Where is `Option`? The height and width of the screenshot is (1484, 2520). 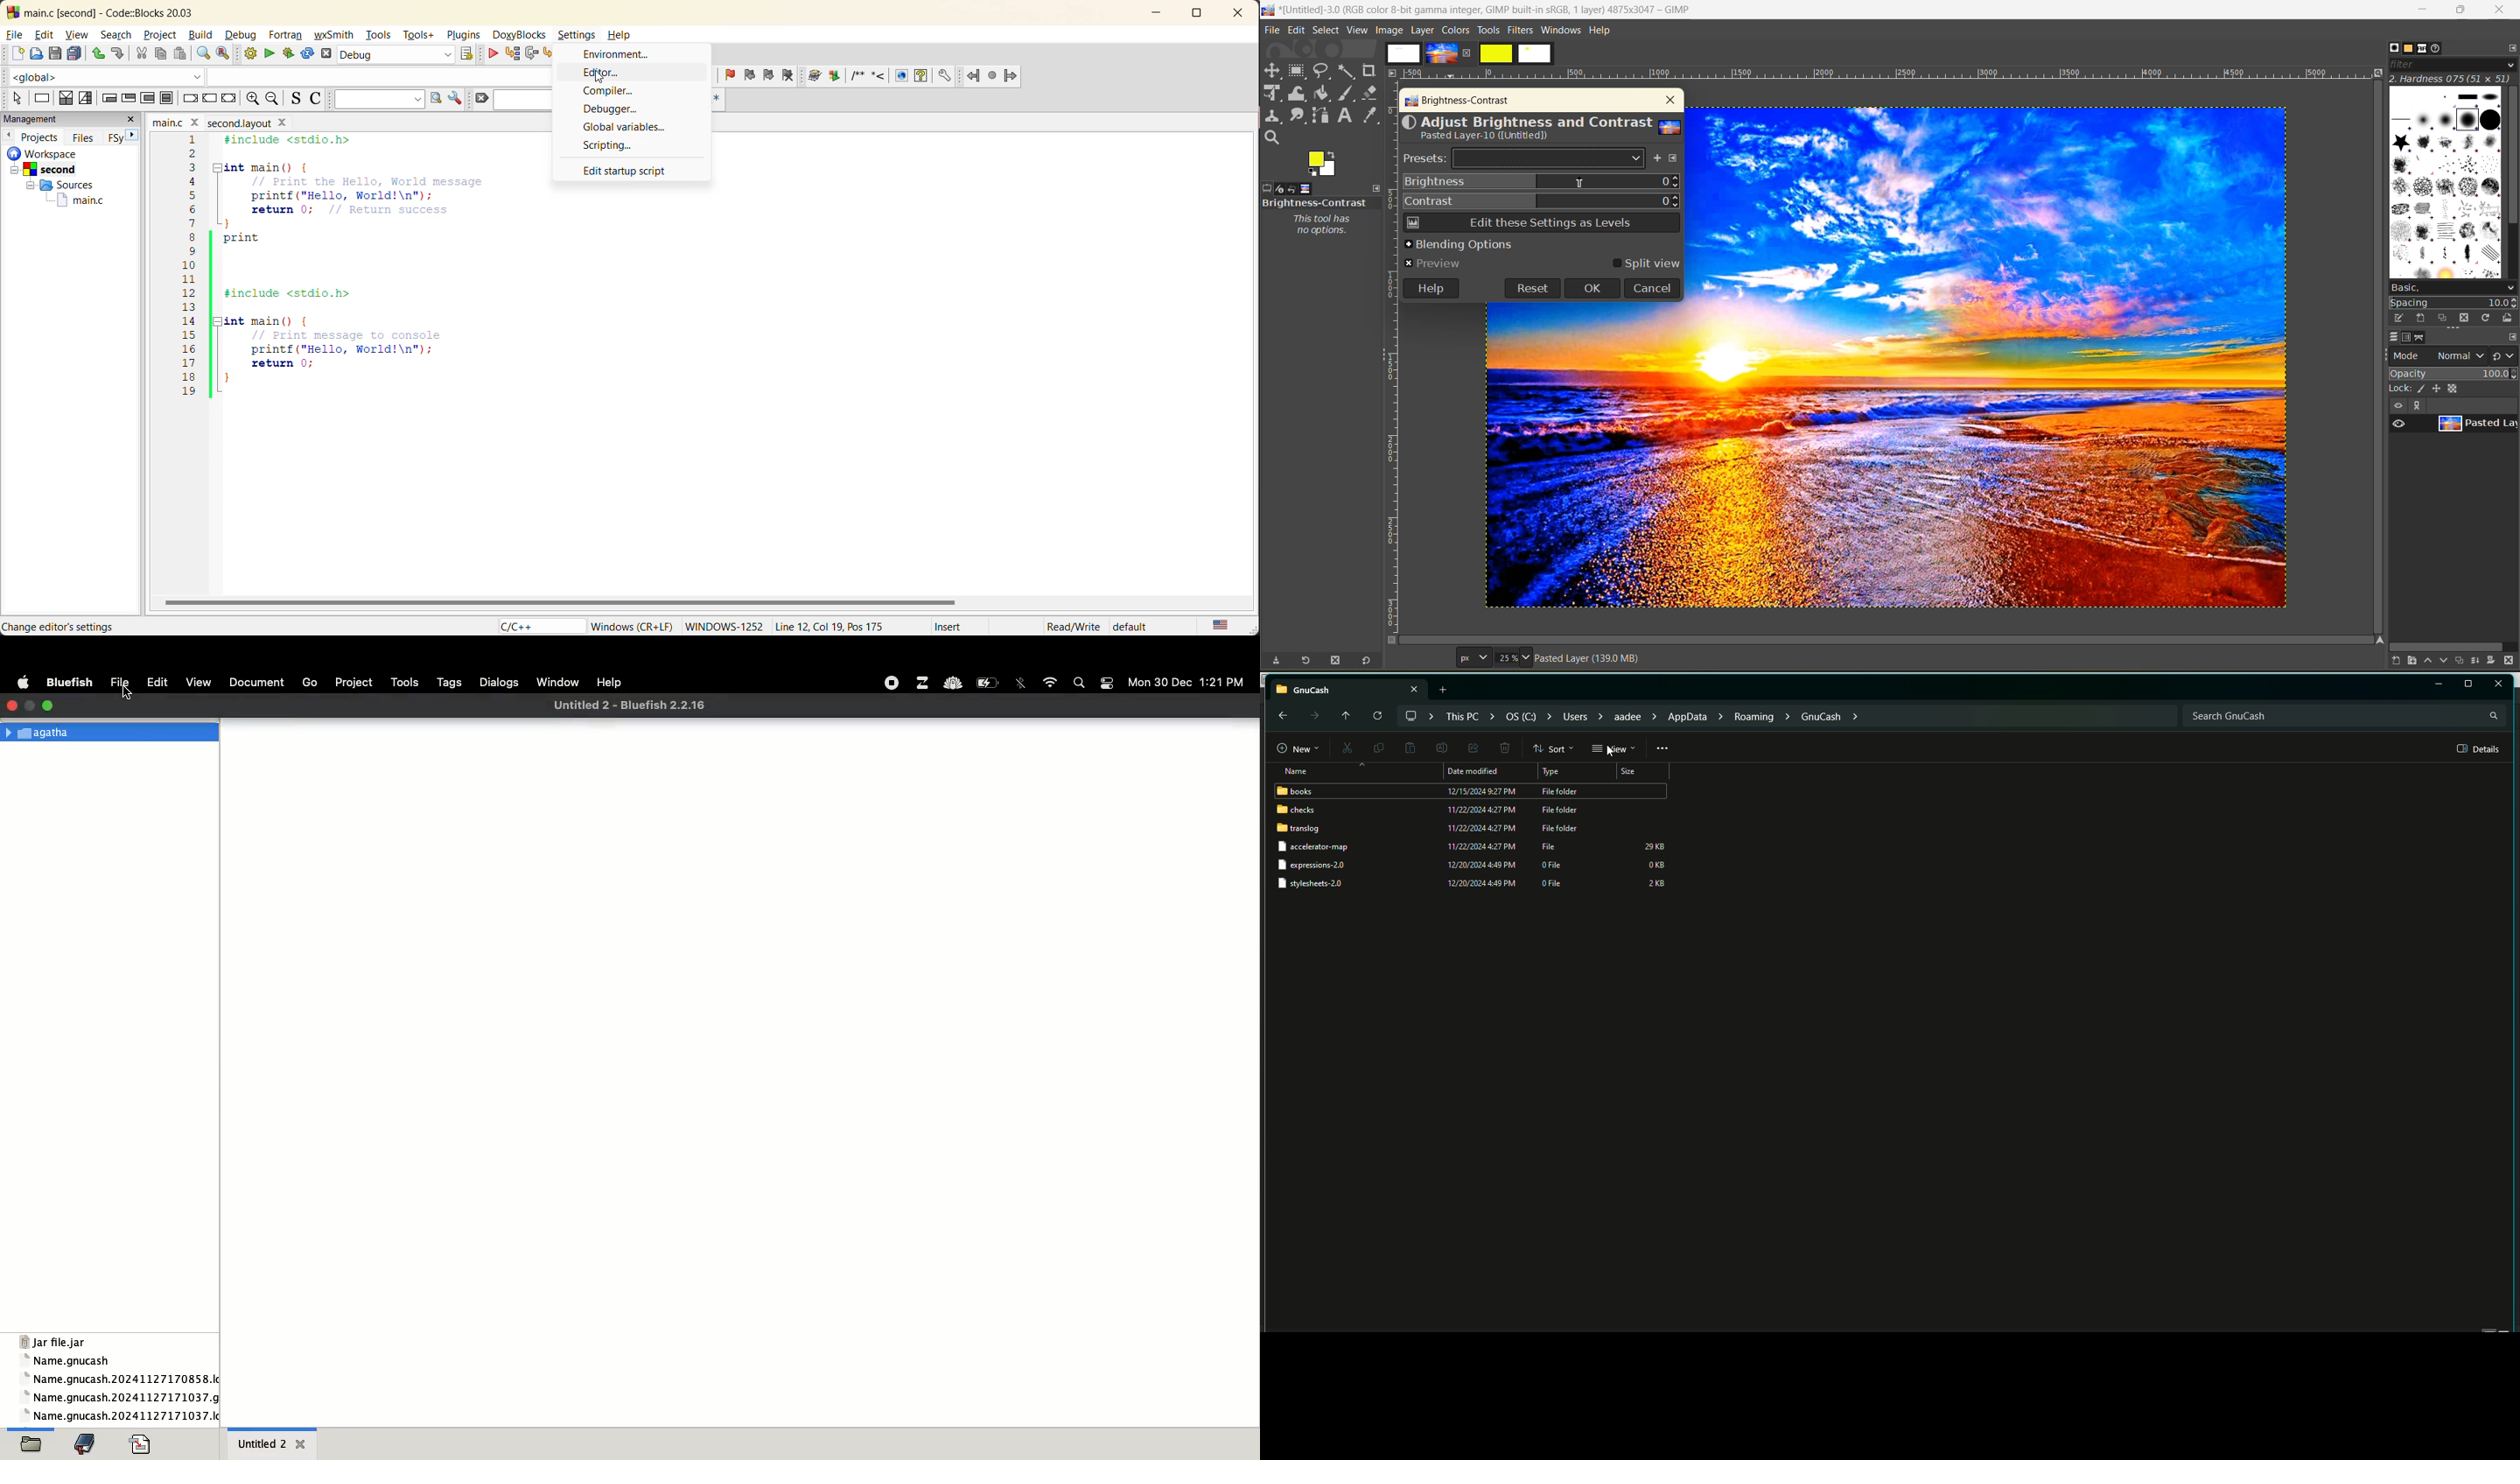
Option is located at coordinates (1663, 748).